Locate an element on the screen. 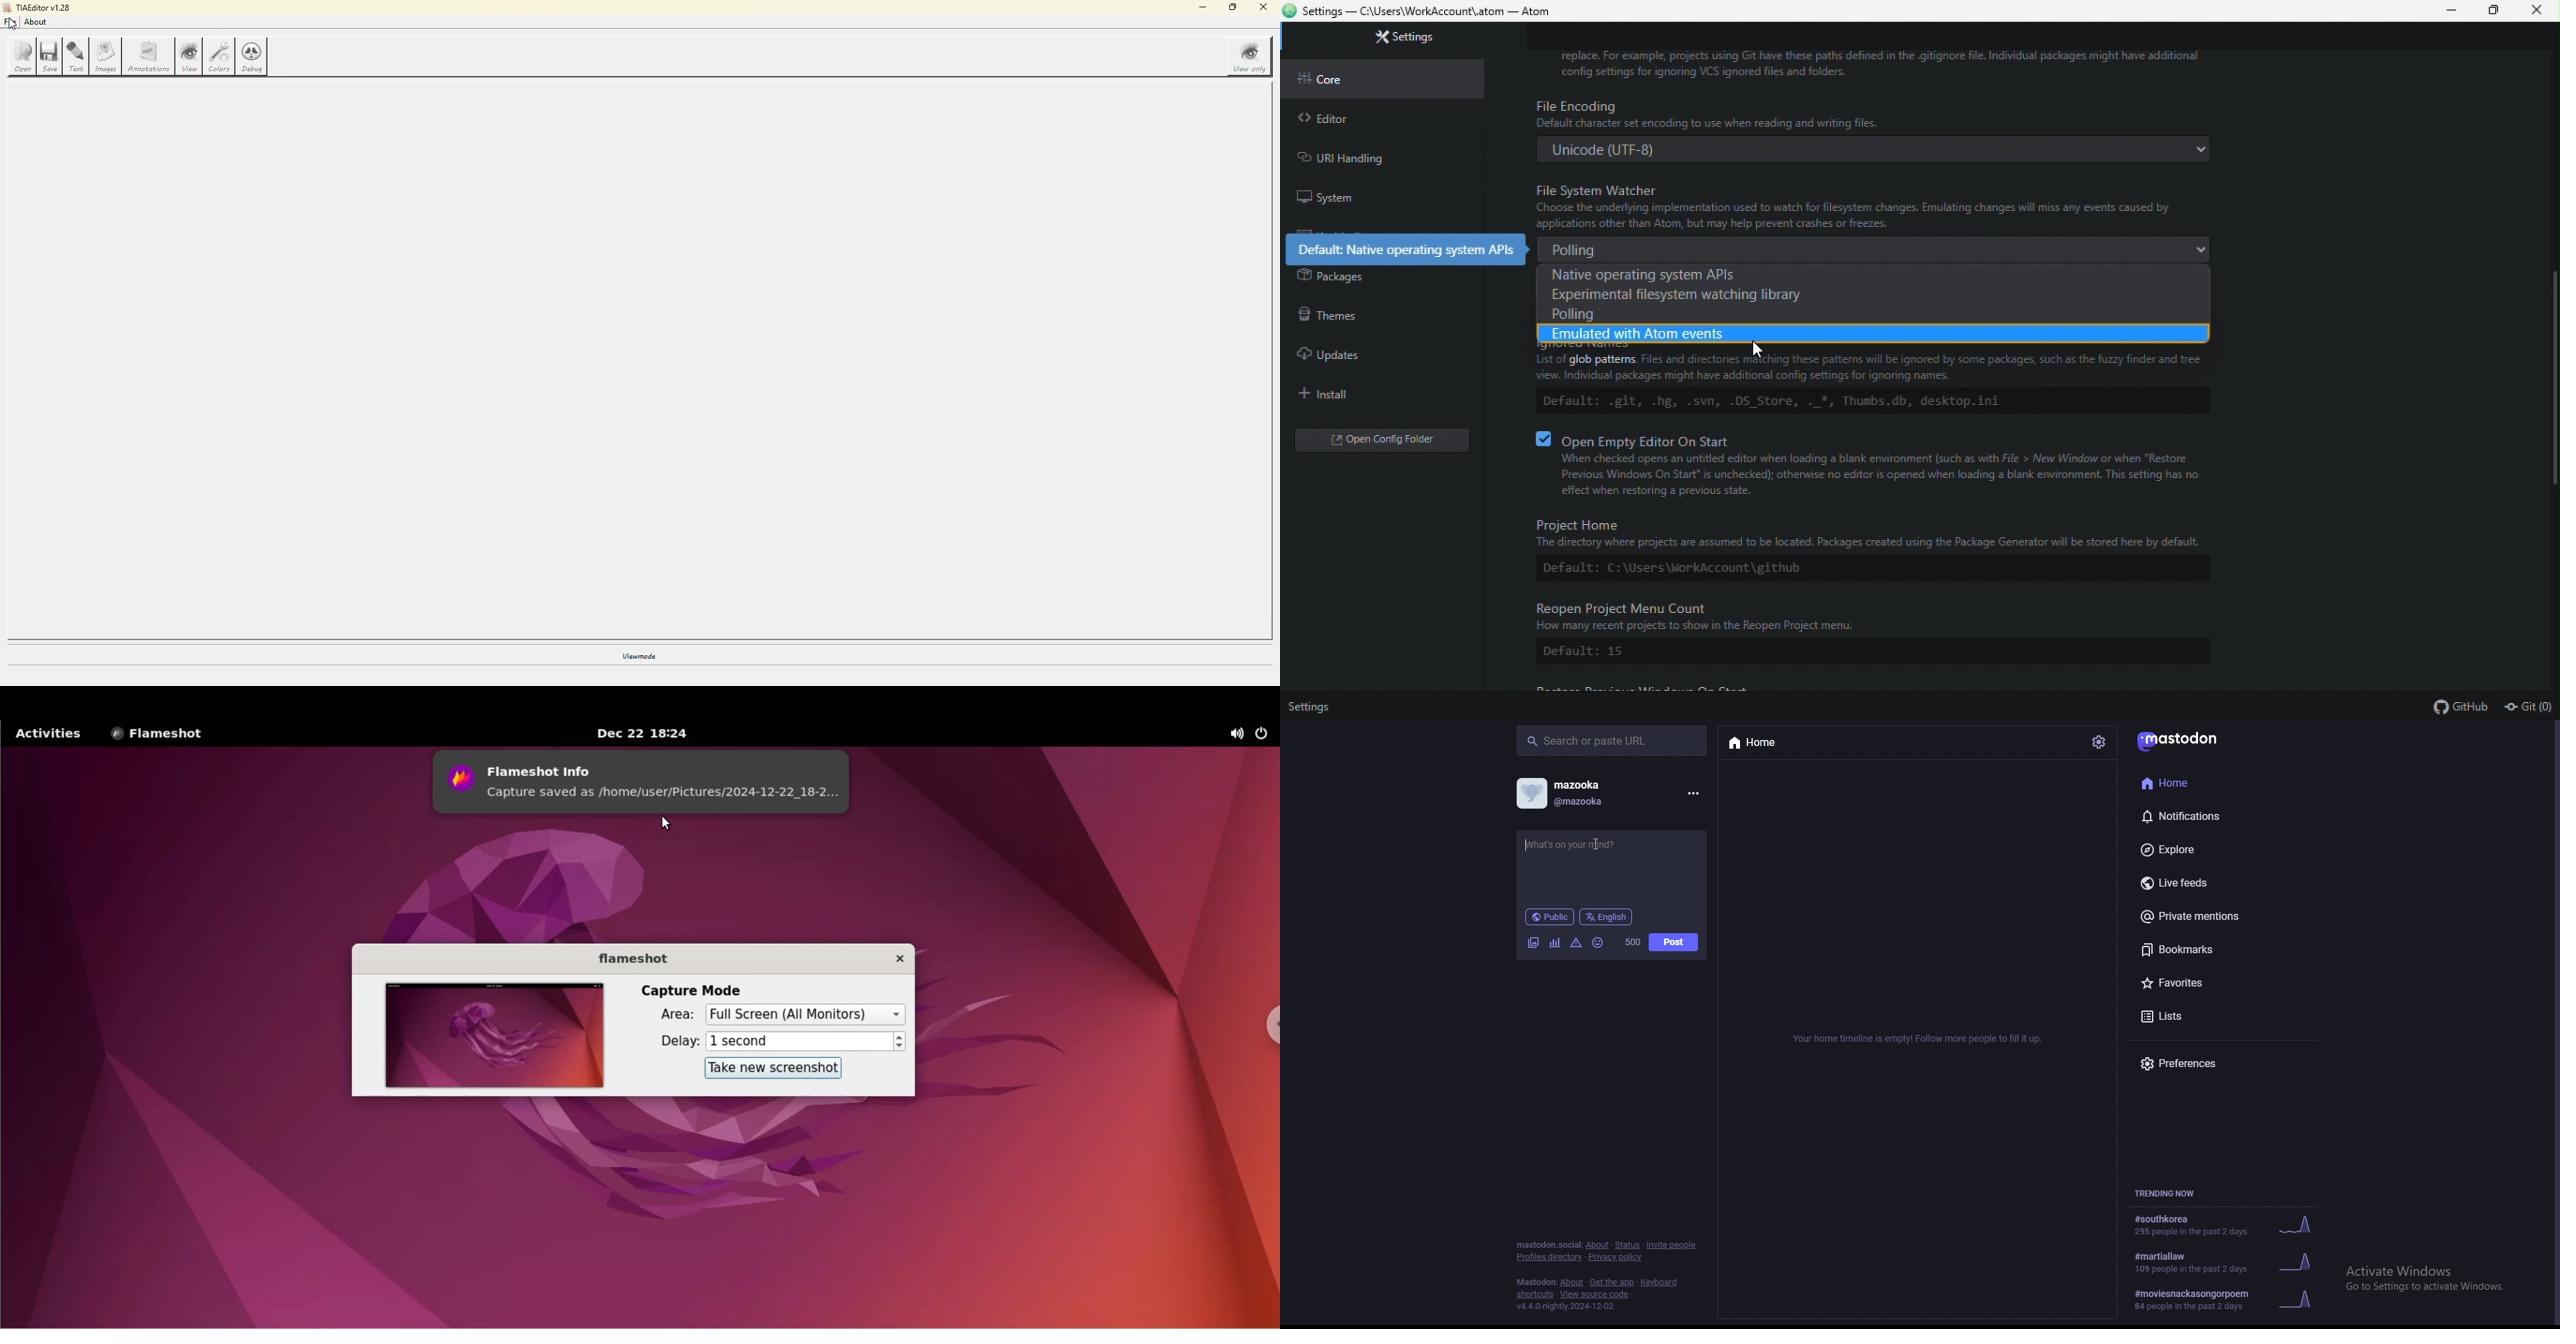  replace. For example, projects using GIT have these paths defined in the .gitignore file. Individual packages might have additional cofig settings for ignoring VCS ignored files and folders is located at coordinates (1875, 63).